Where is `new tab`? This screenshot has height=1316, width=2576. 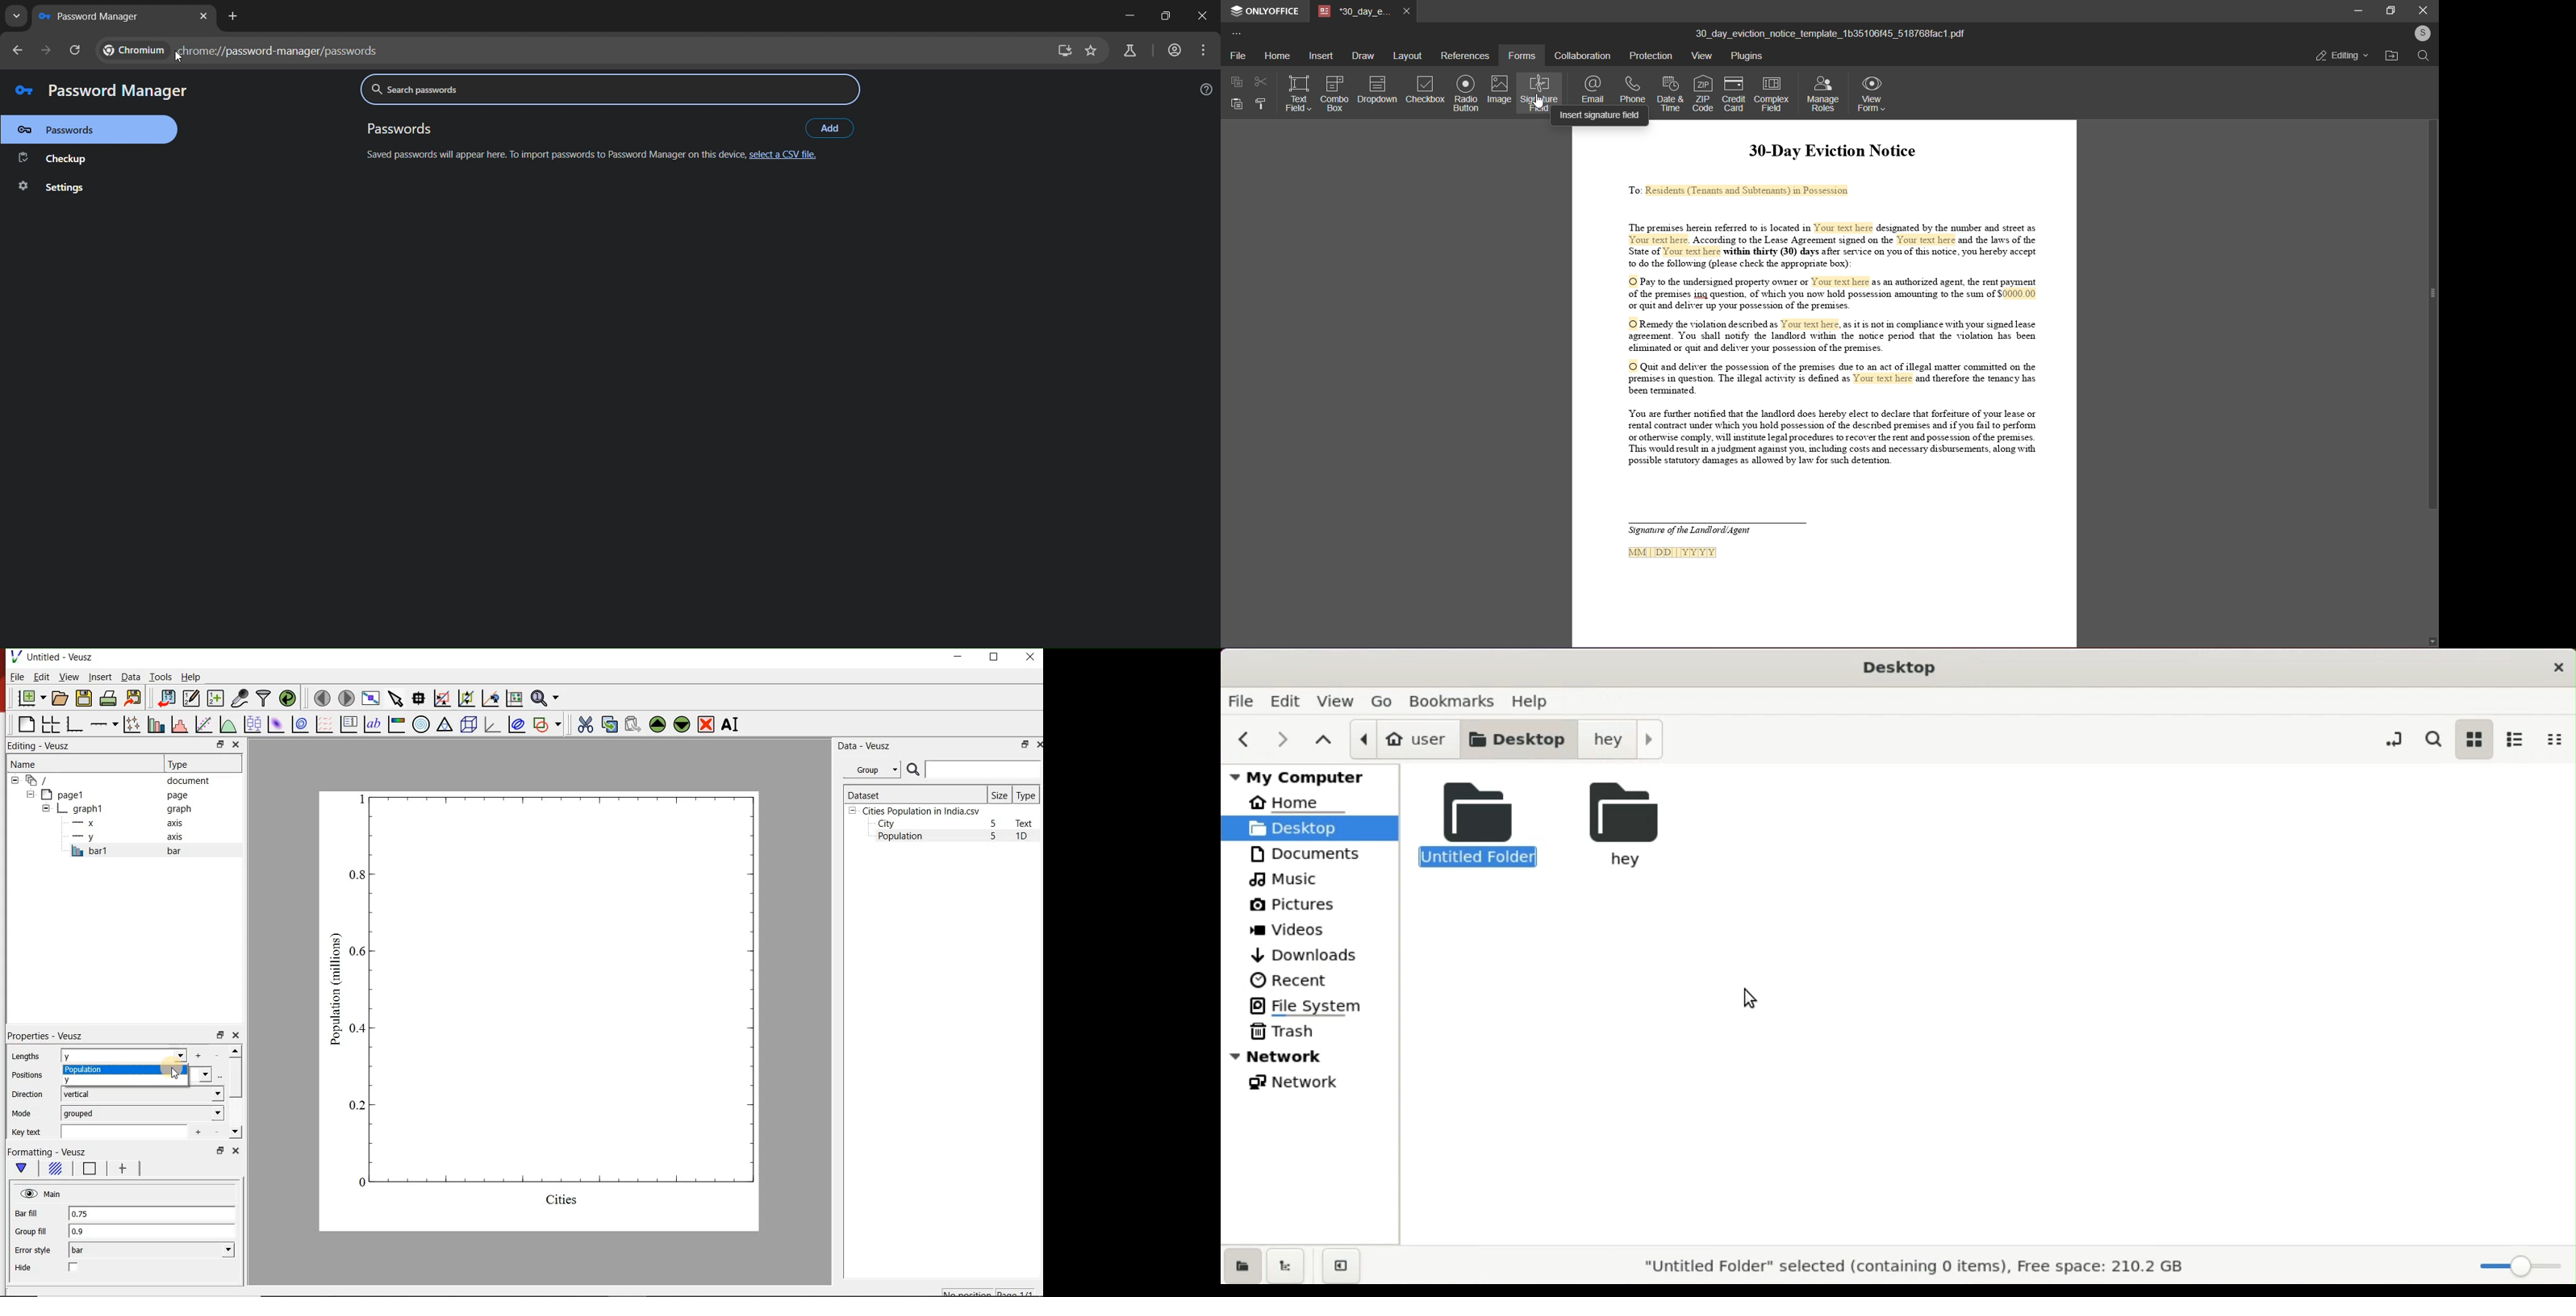 new tab is located at coordinates (235, 17).